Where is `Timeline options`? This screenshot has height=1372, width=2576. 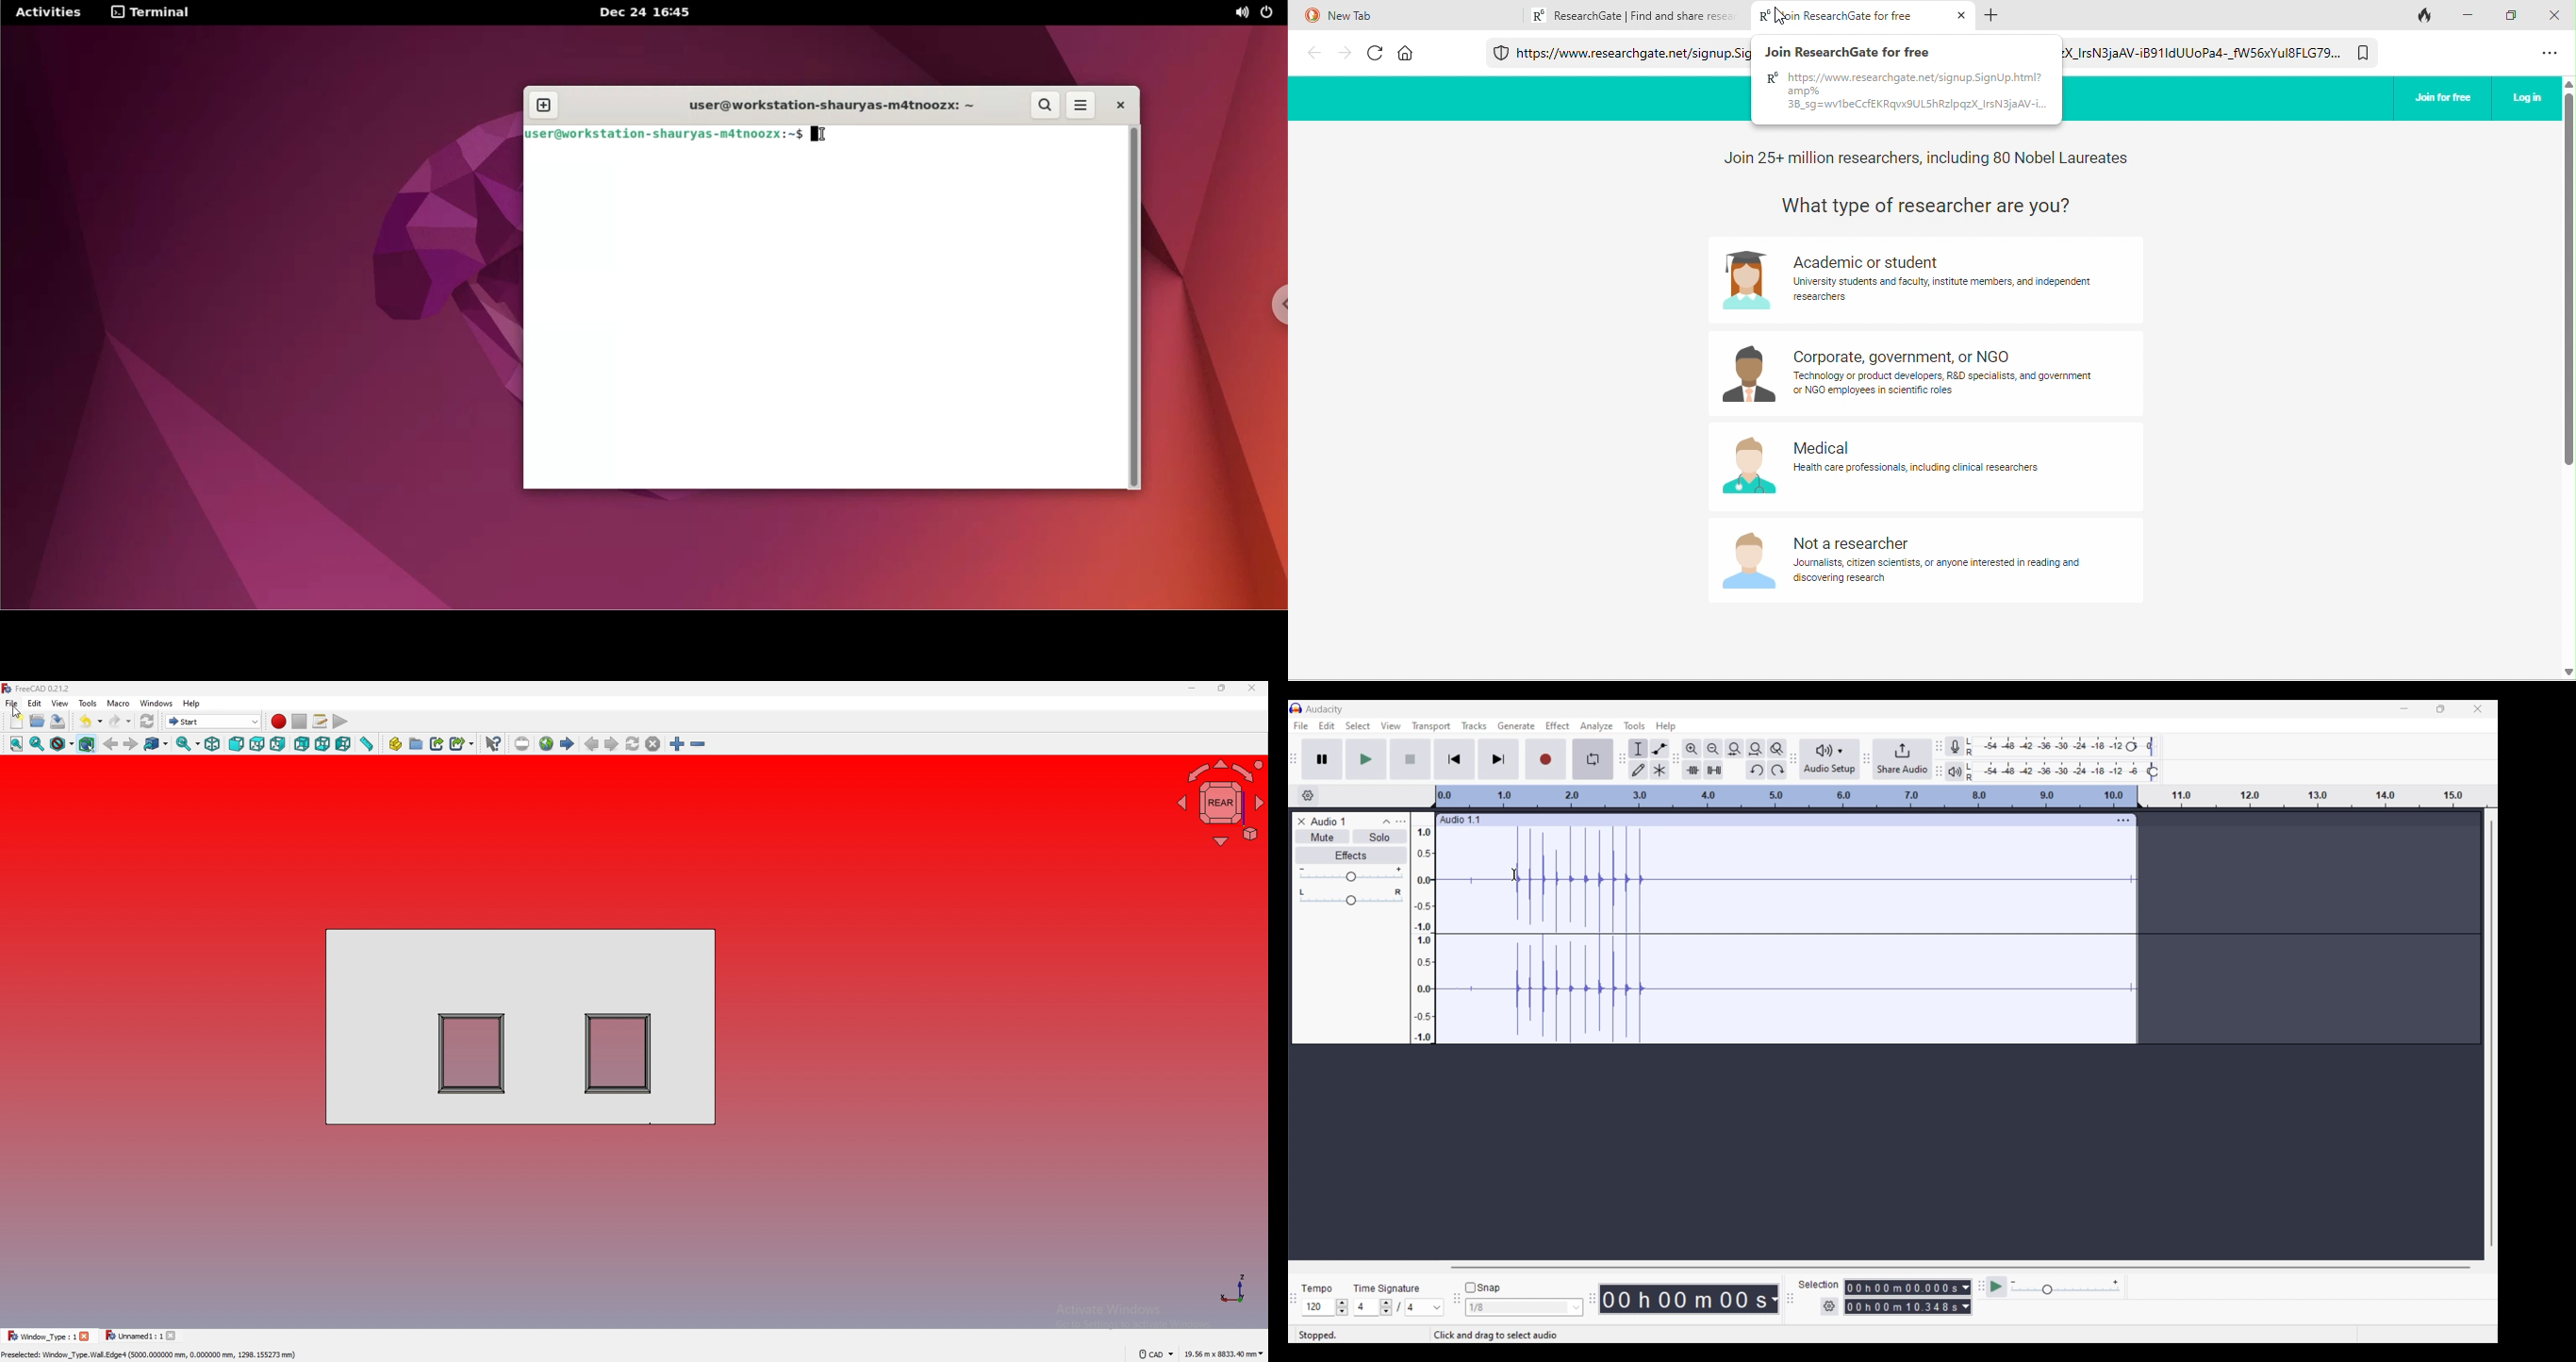
Timeline options is located at coordinates (1308, 796).